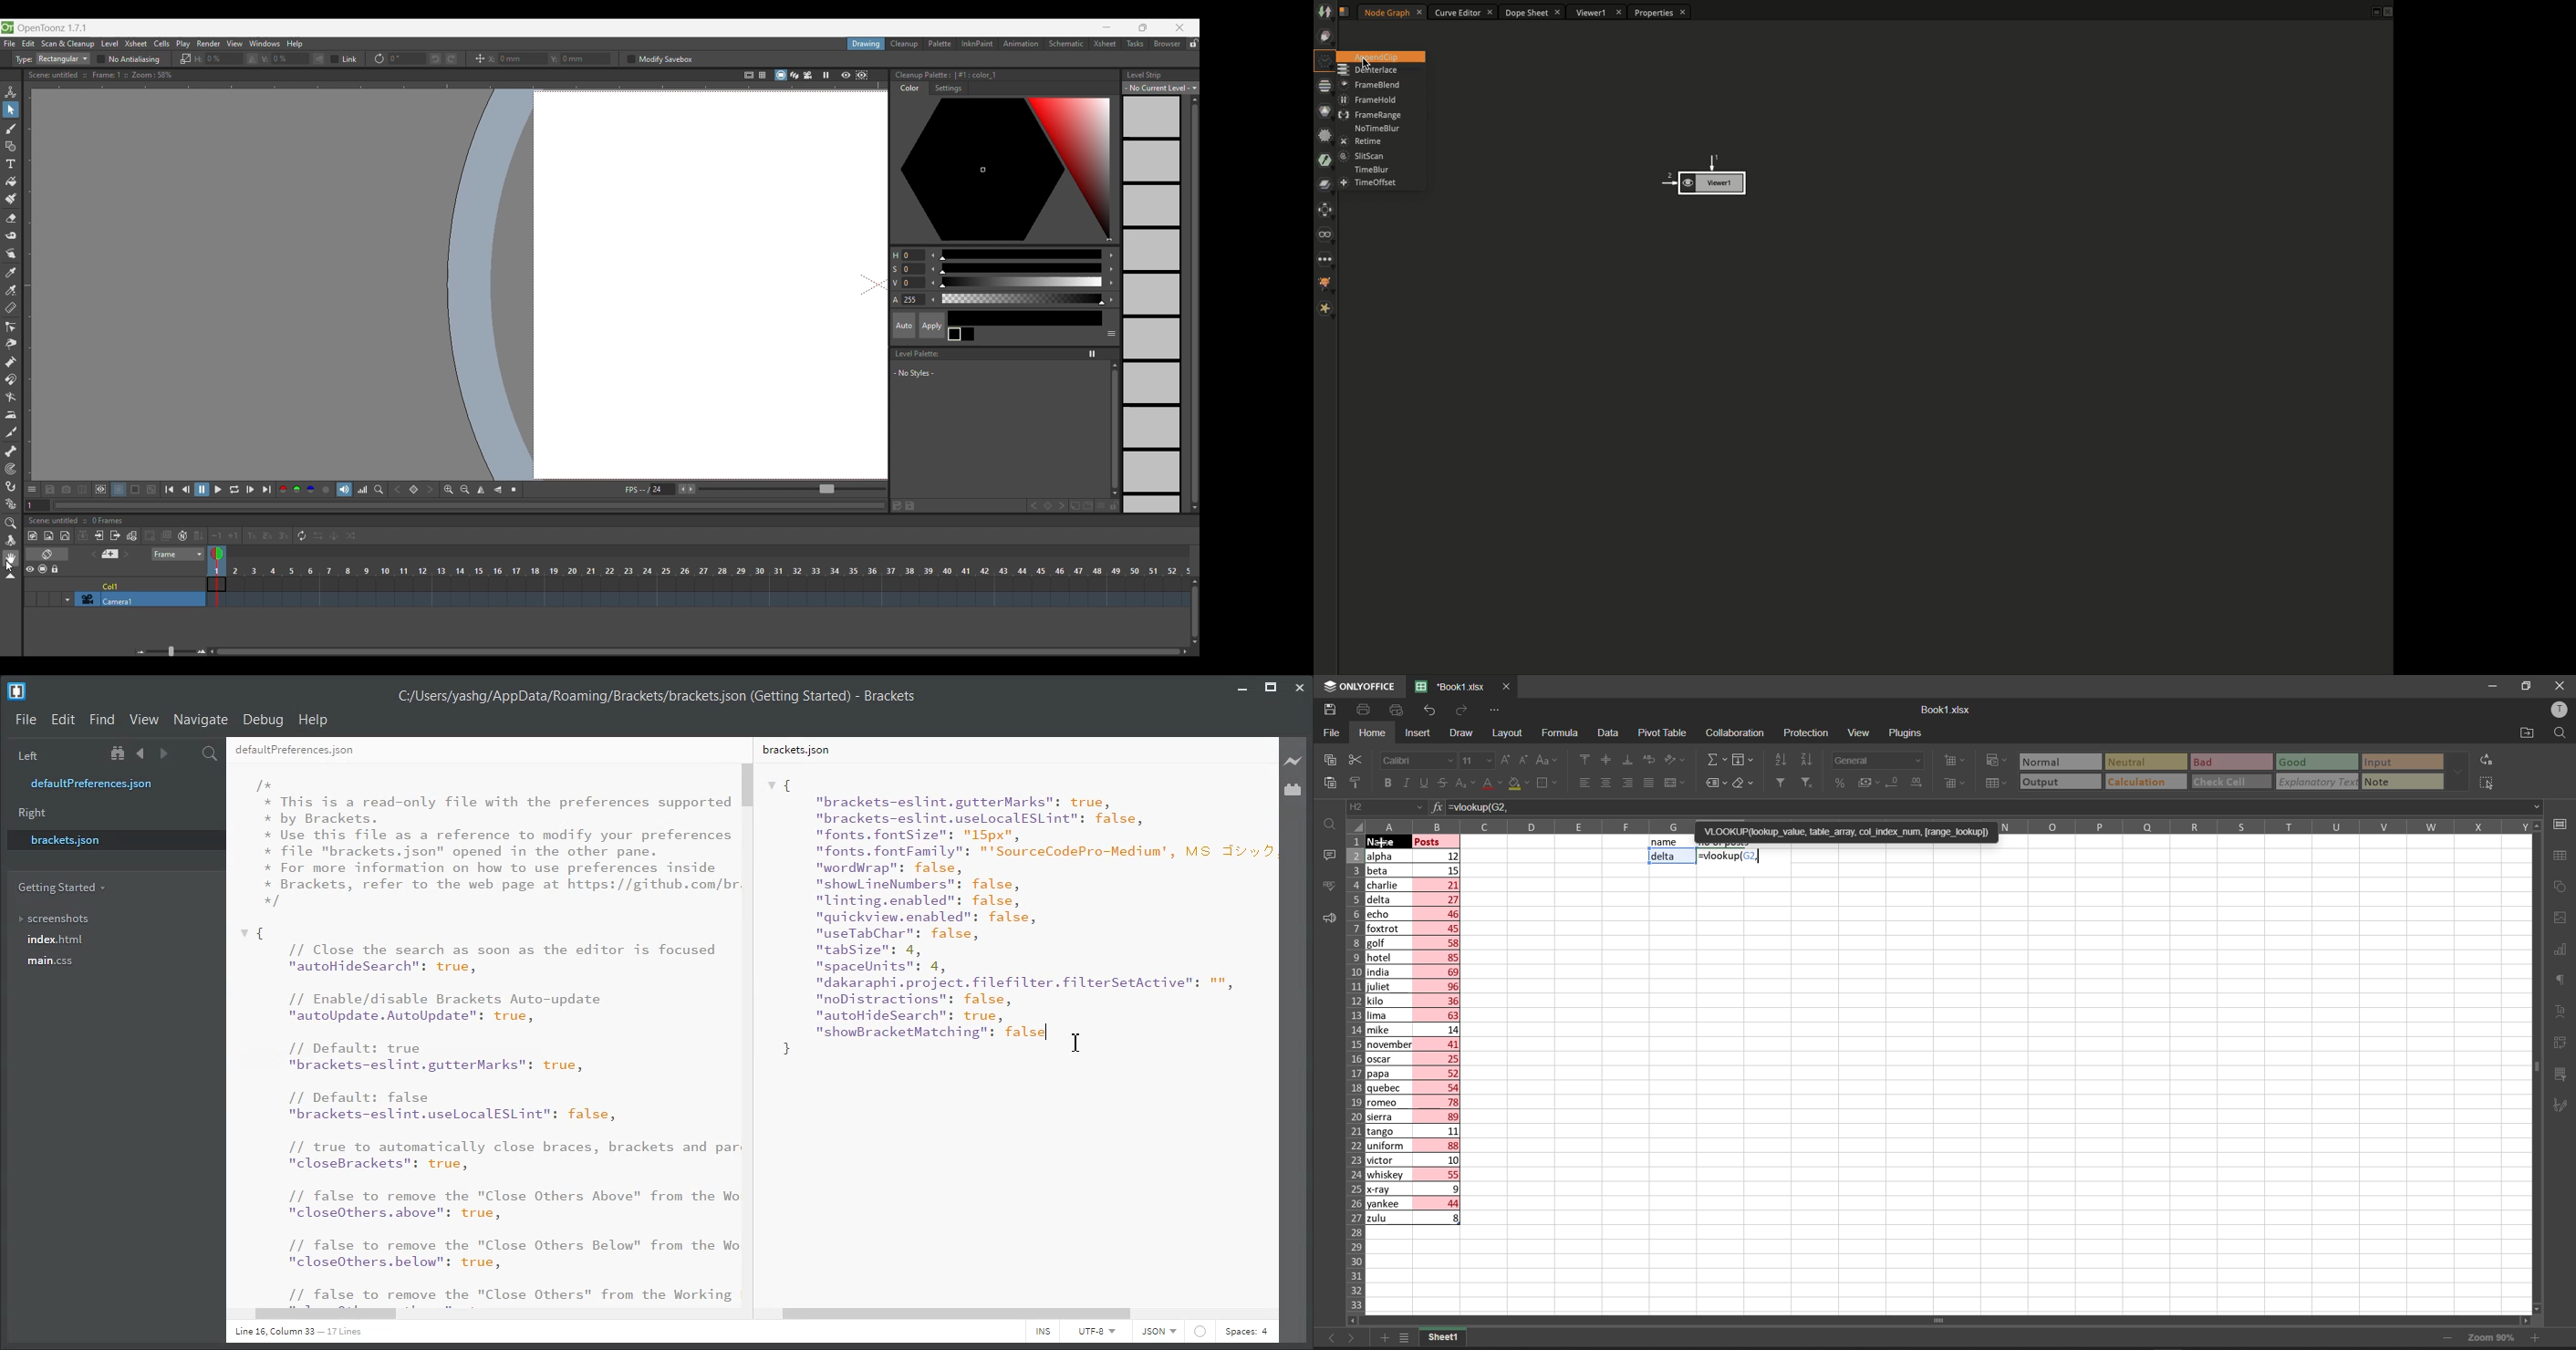  Describe the element at coordinates (2534, 826) in the screenshot. I see `scroll up` at that location.